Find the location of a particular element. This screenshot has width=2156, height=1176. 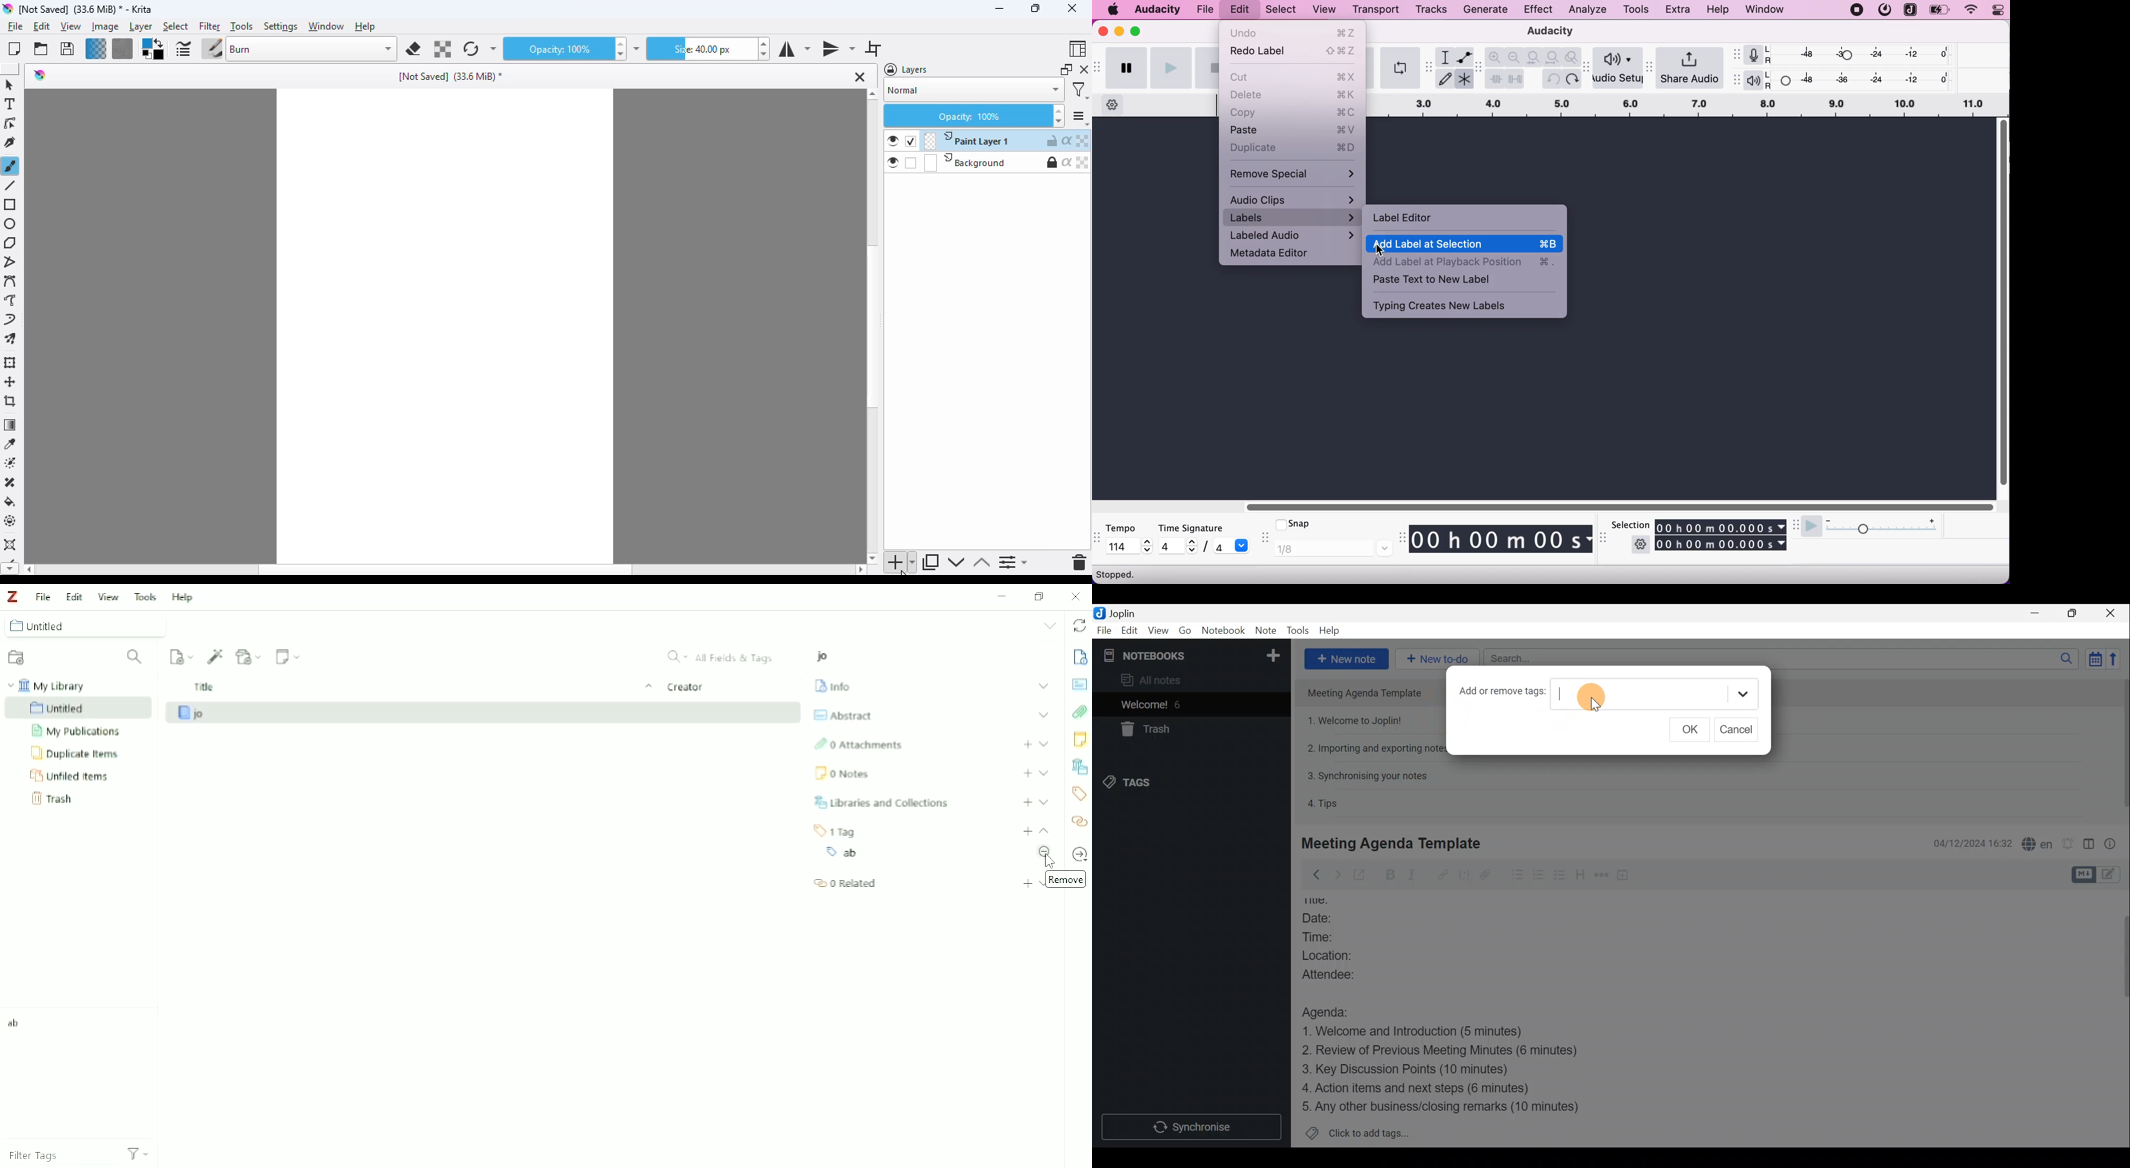

Toggle sort order is located at coordinates (2093, 658).